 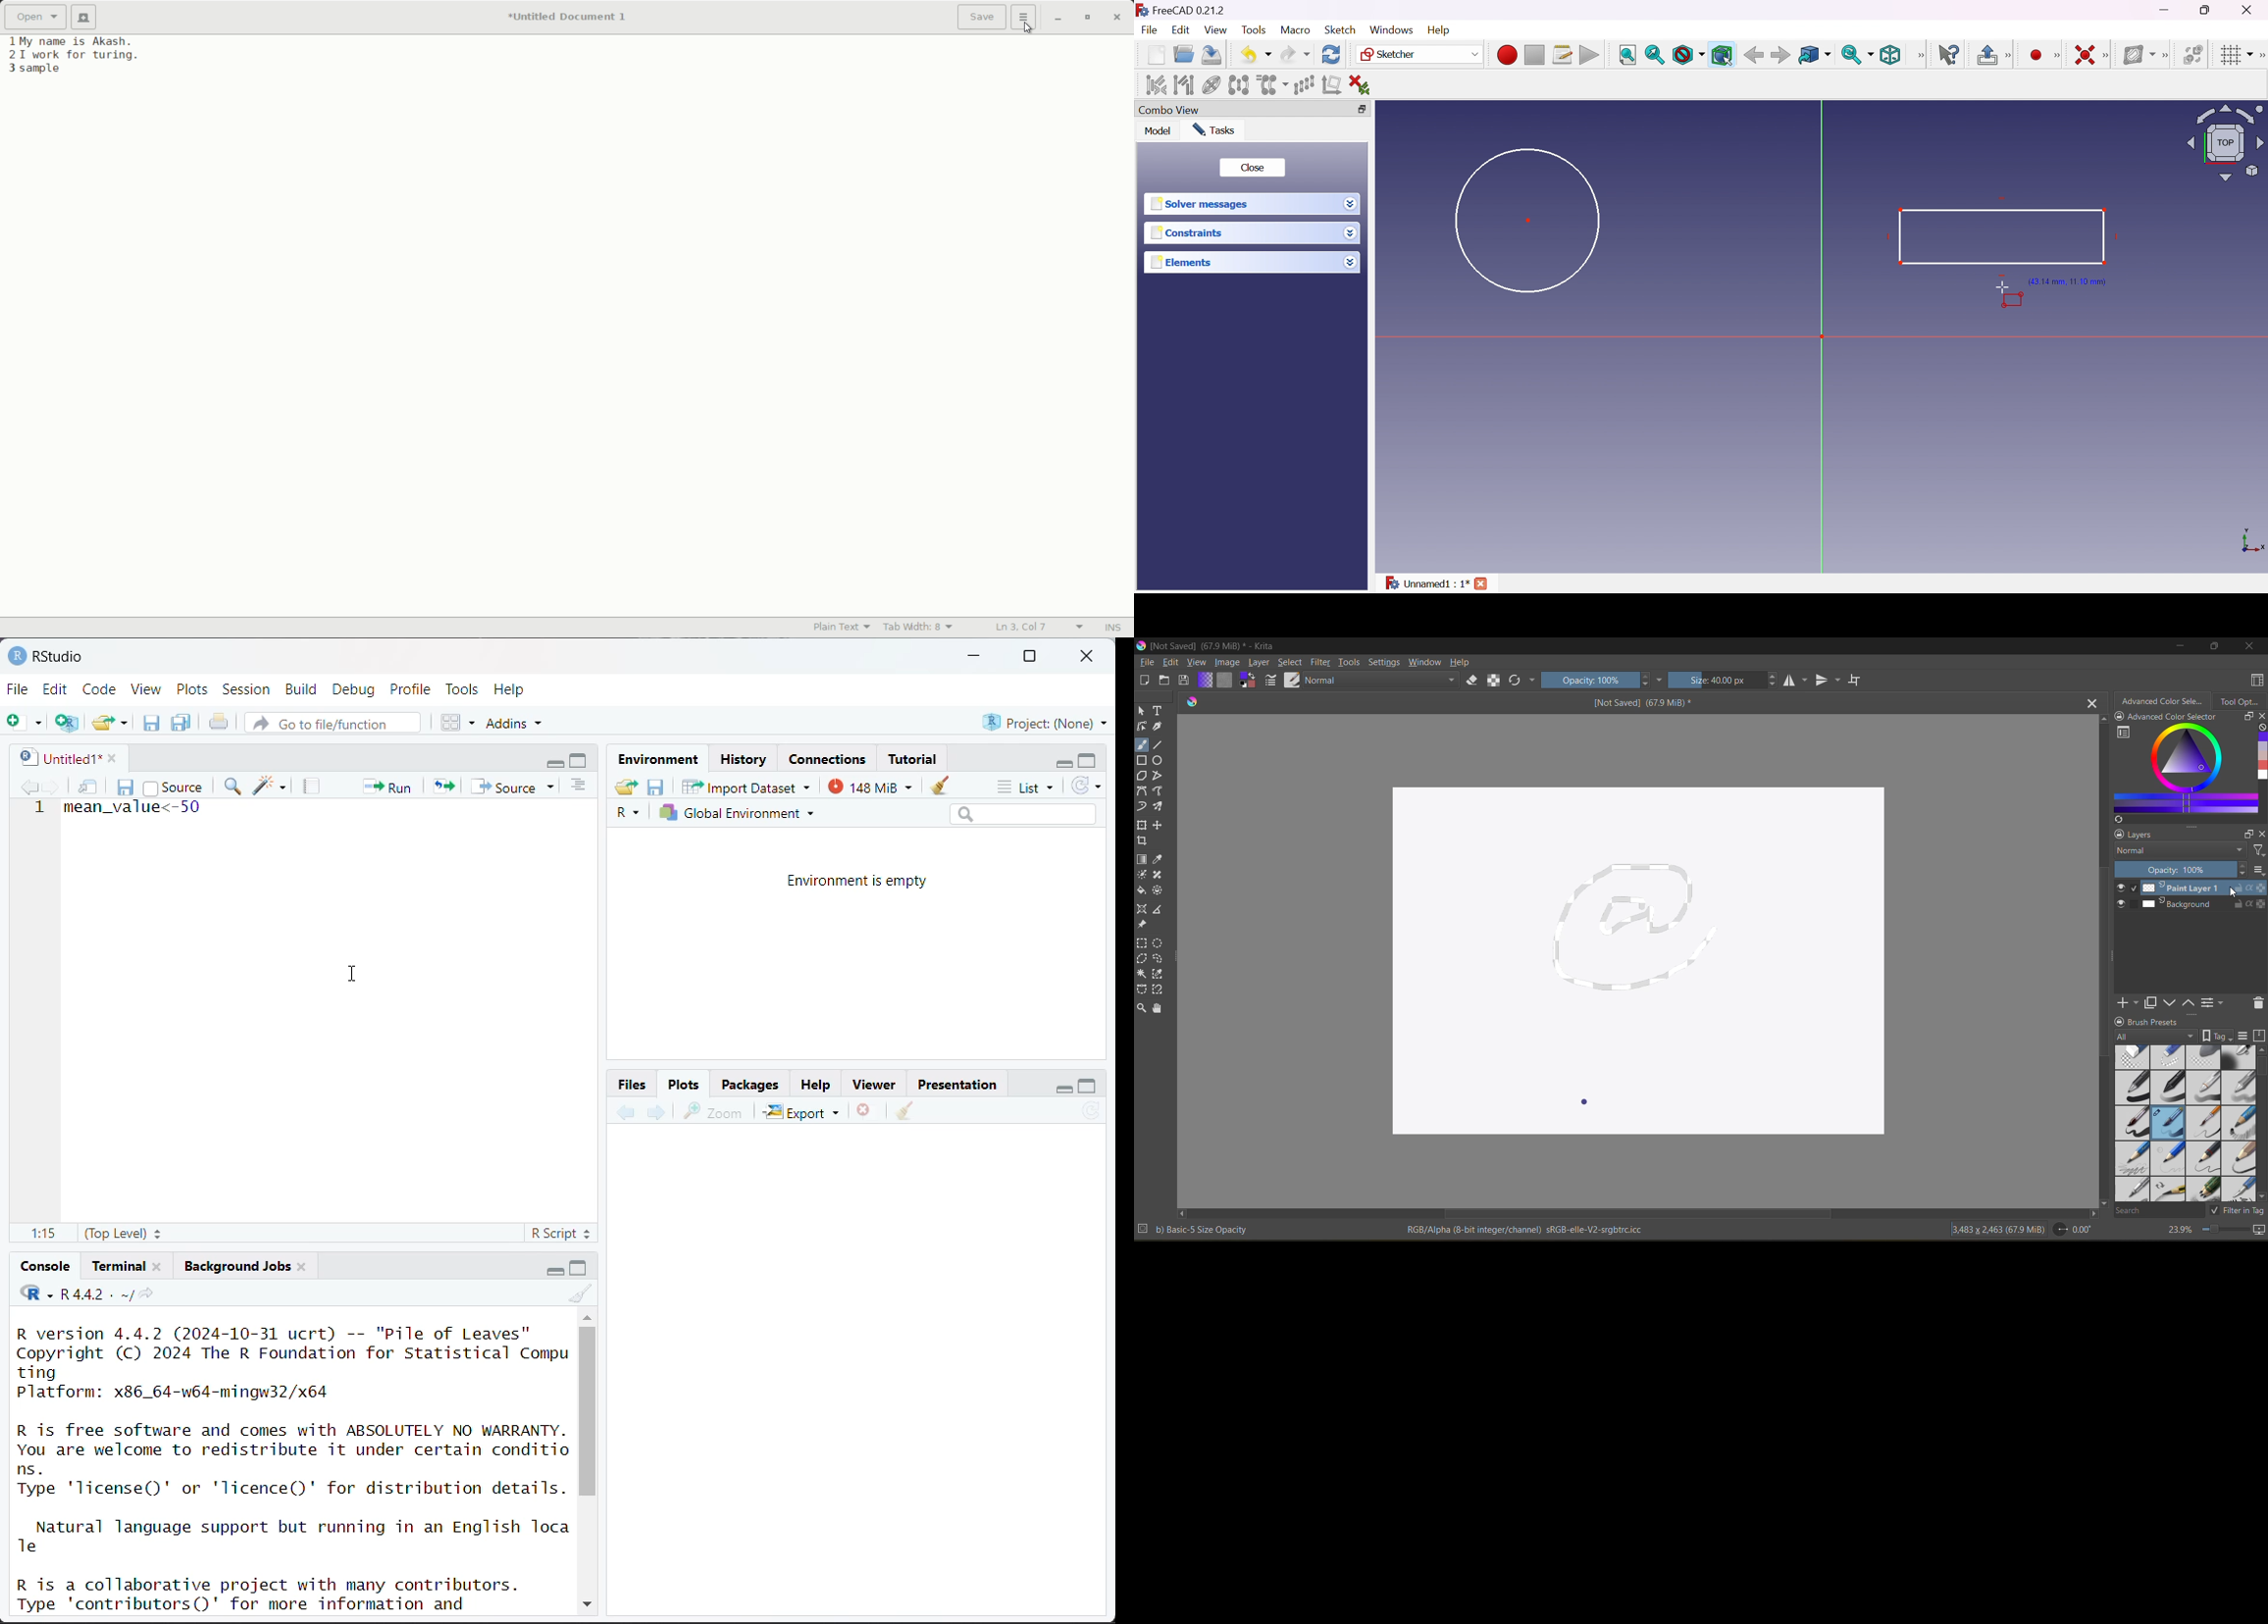 What do you see at coordinates (1827, 680) in the screenshot?
I see `flip vertically` at bounding box center [1827, 680].